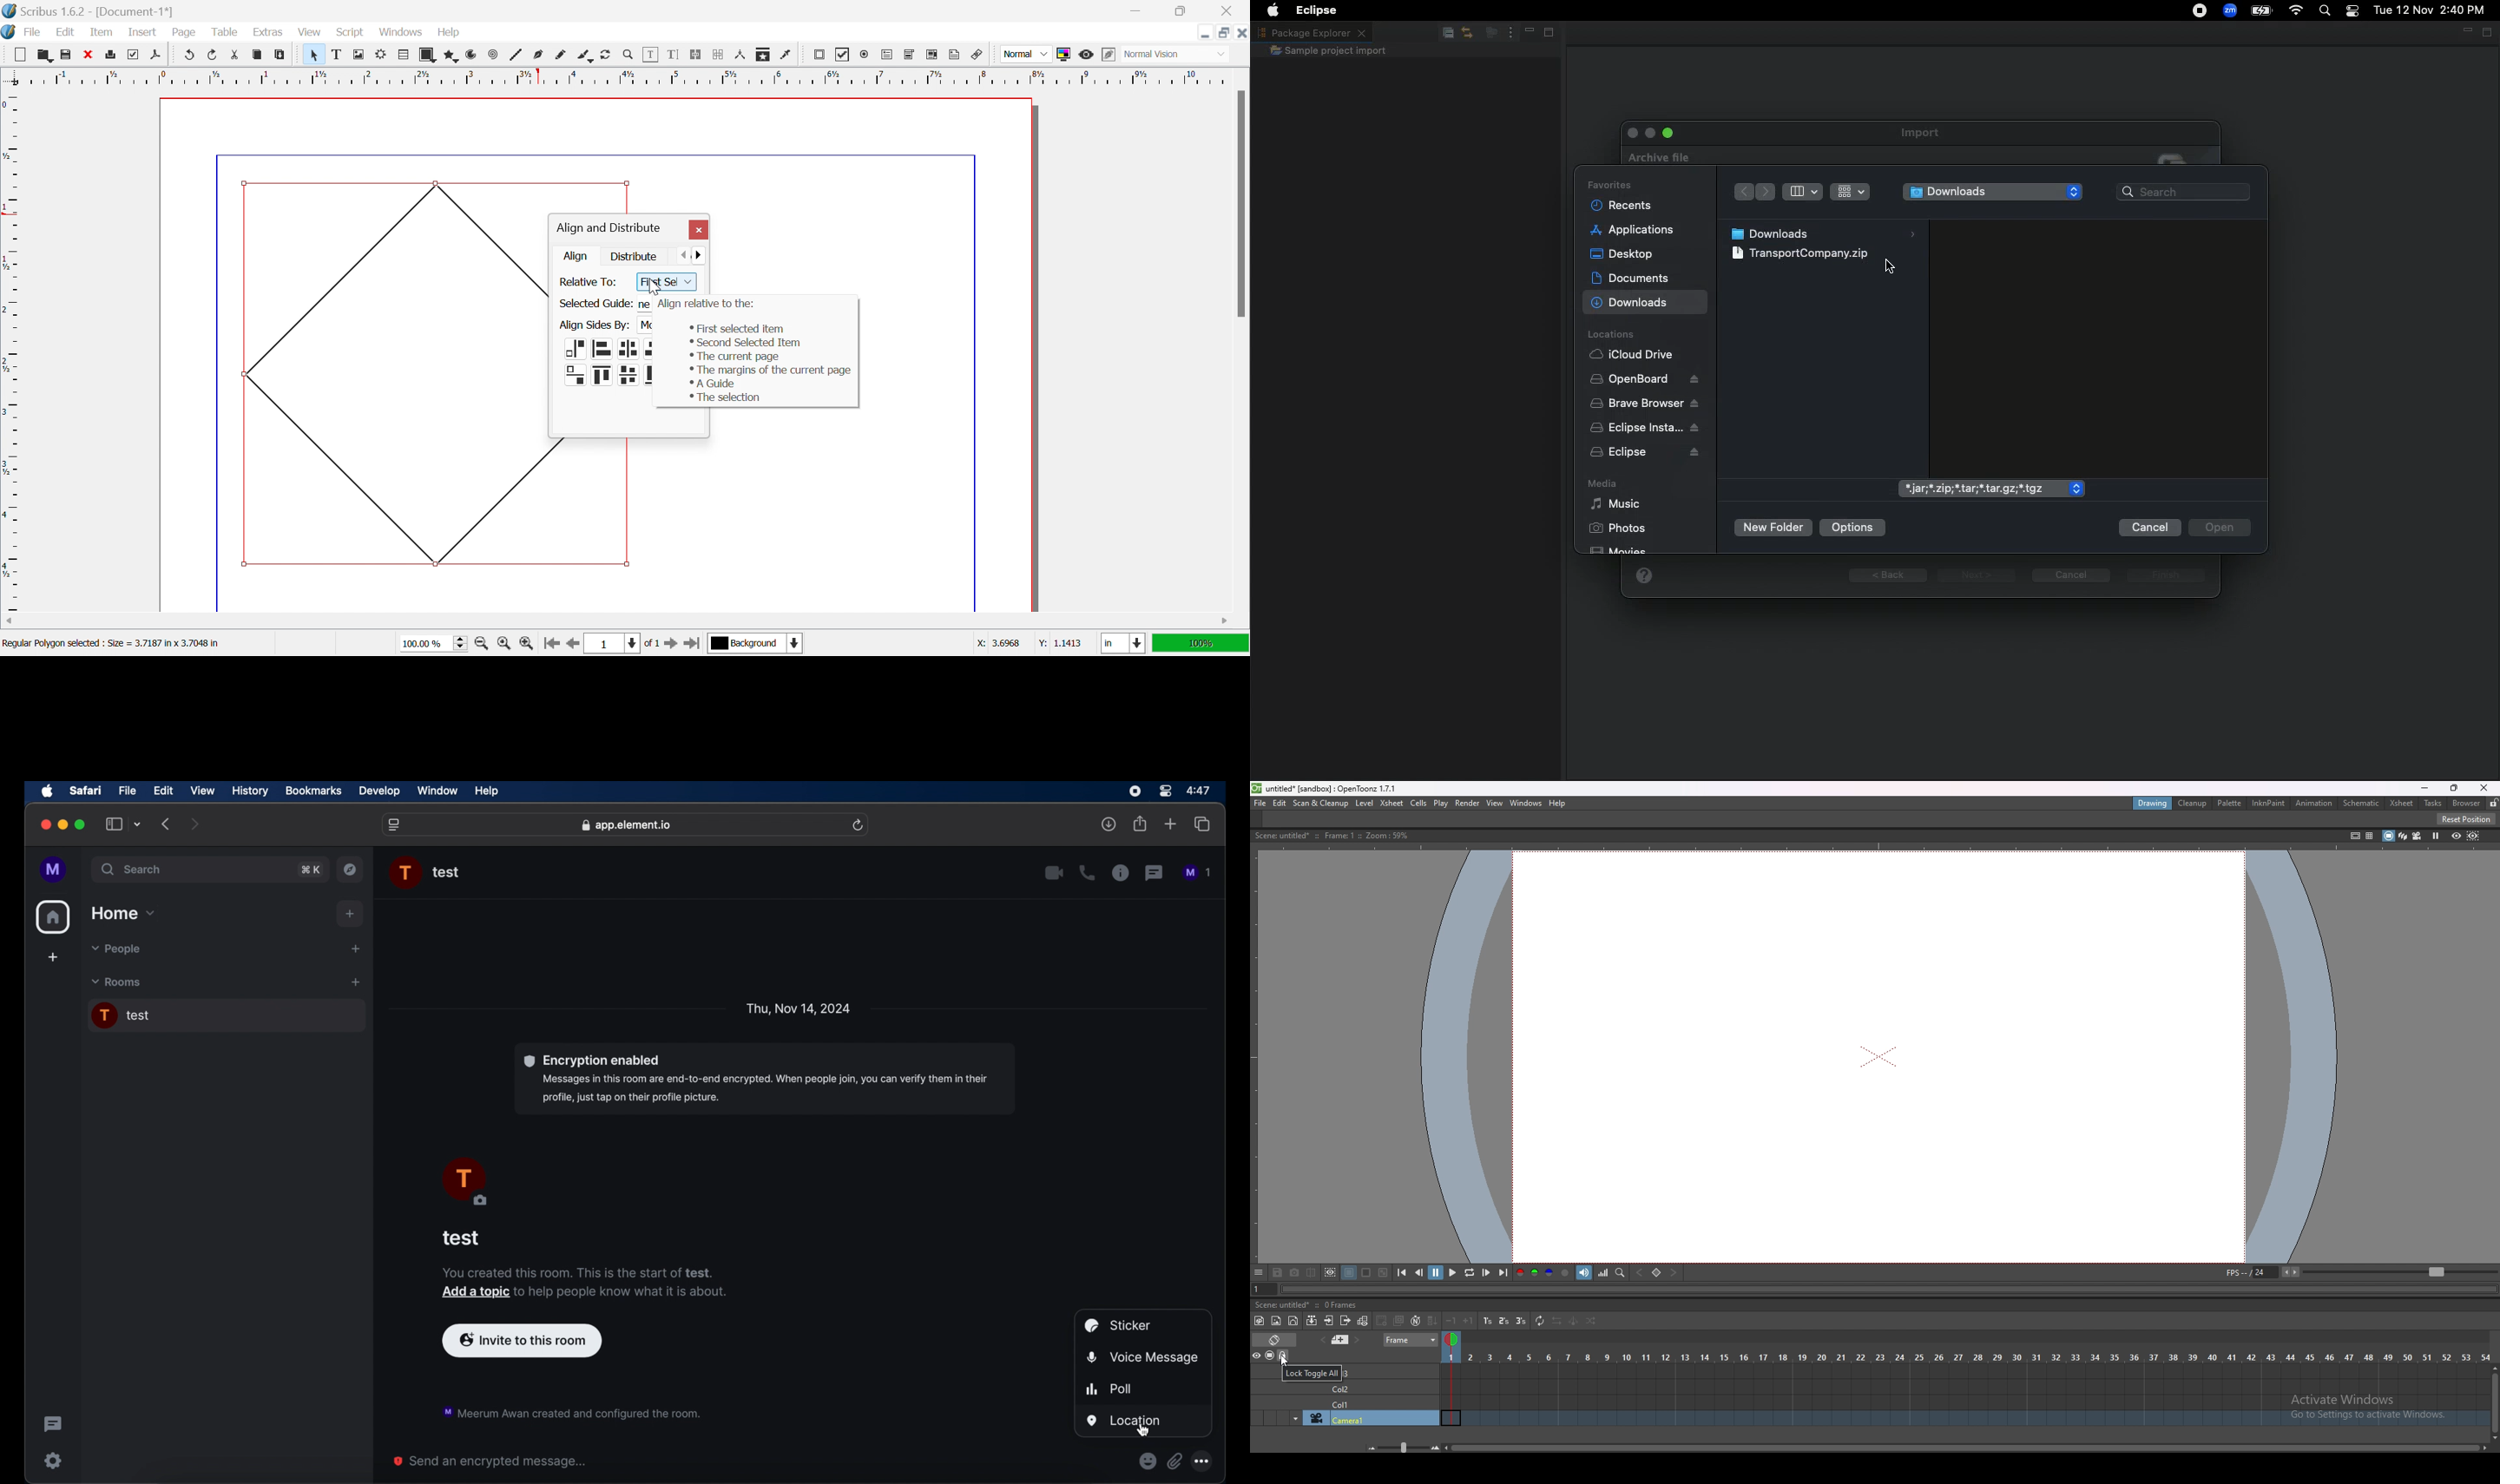 Image resolution: width=2520 pixels, height=1484 pixels. What do you see at coordinates (1803, 253) in the screenshot?
I see `TransportCompany.zip` at bounding box center [1803, 253].